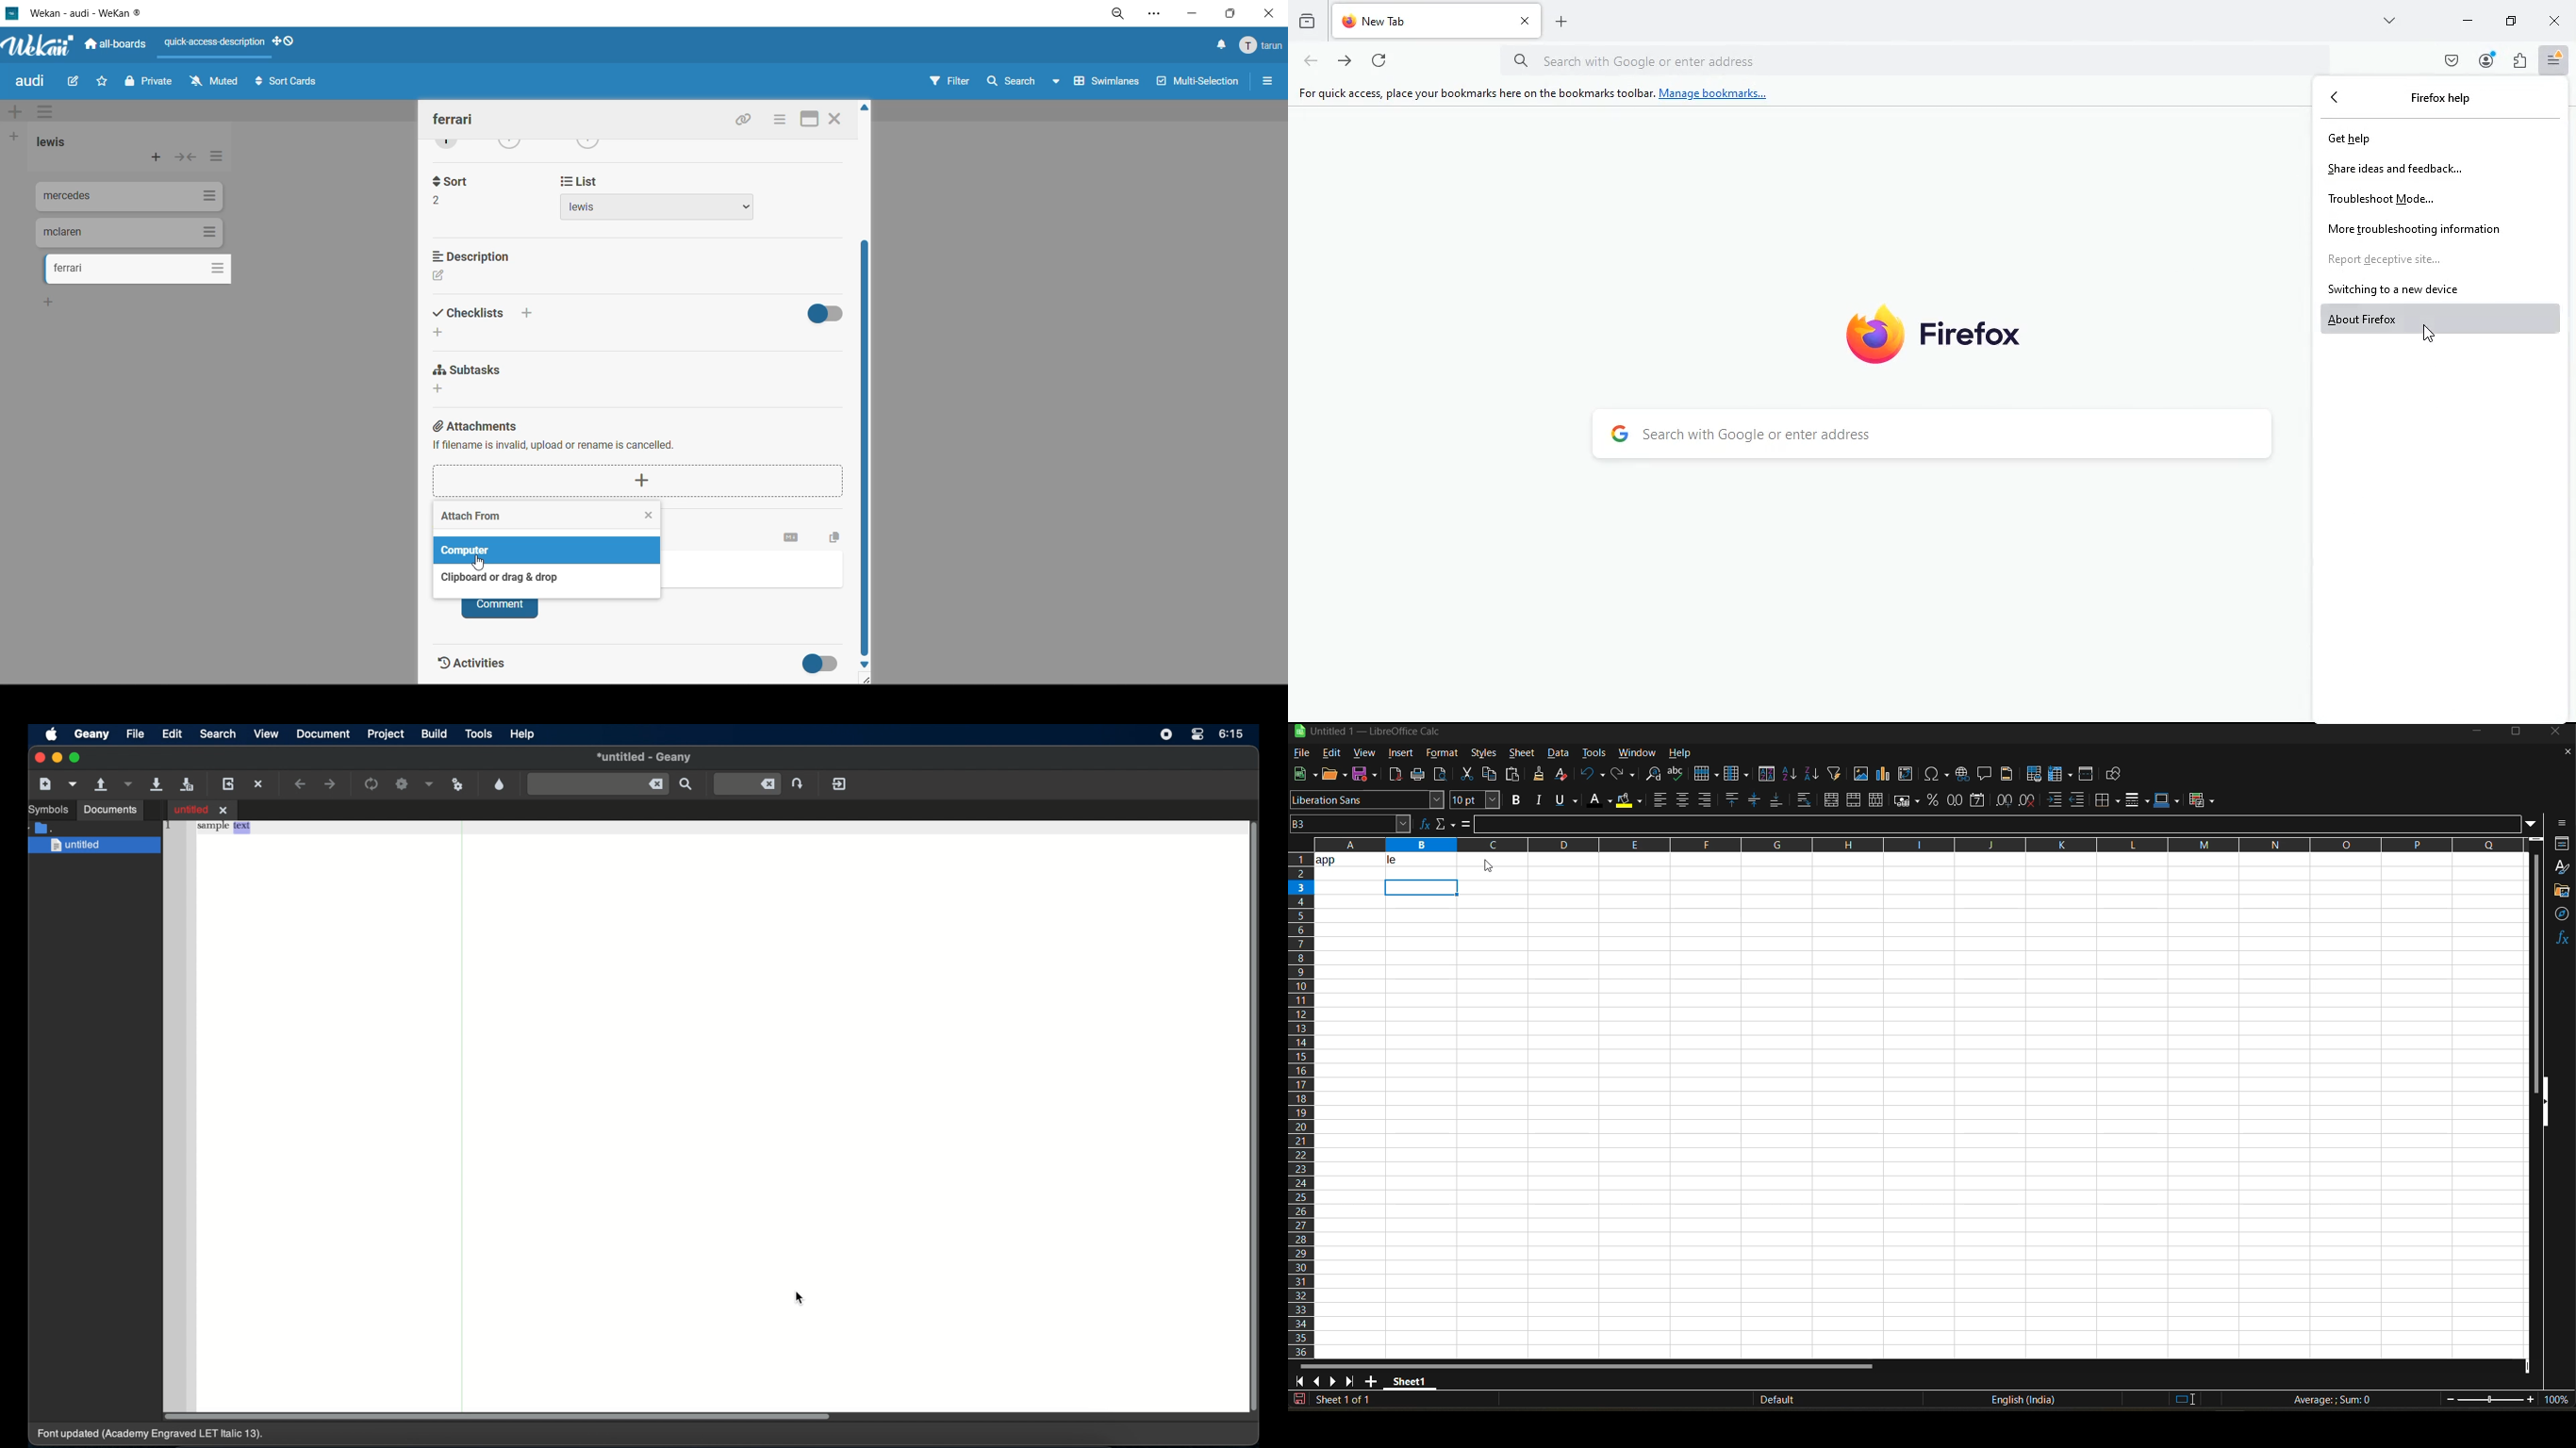 The height and width of the screenshot is (1456, 2576). Describe the element at coordinates (1417, 775) in the screenshot. I see `print` at that location.